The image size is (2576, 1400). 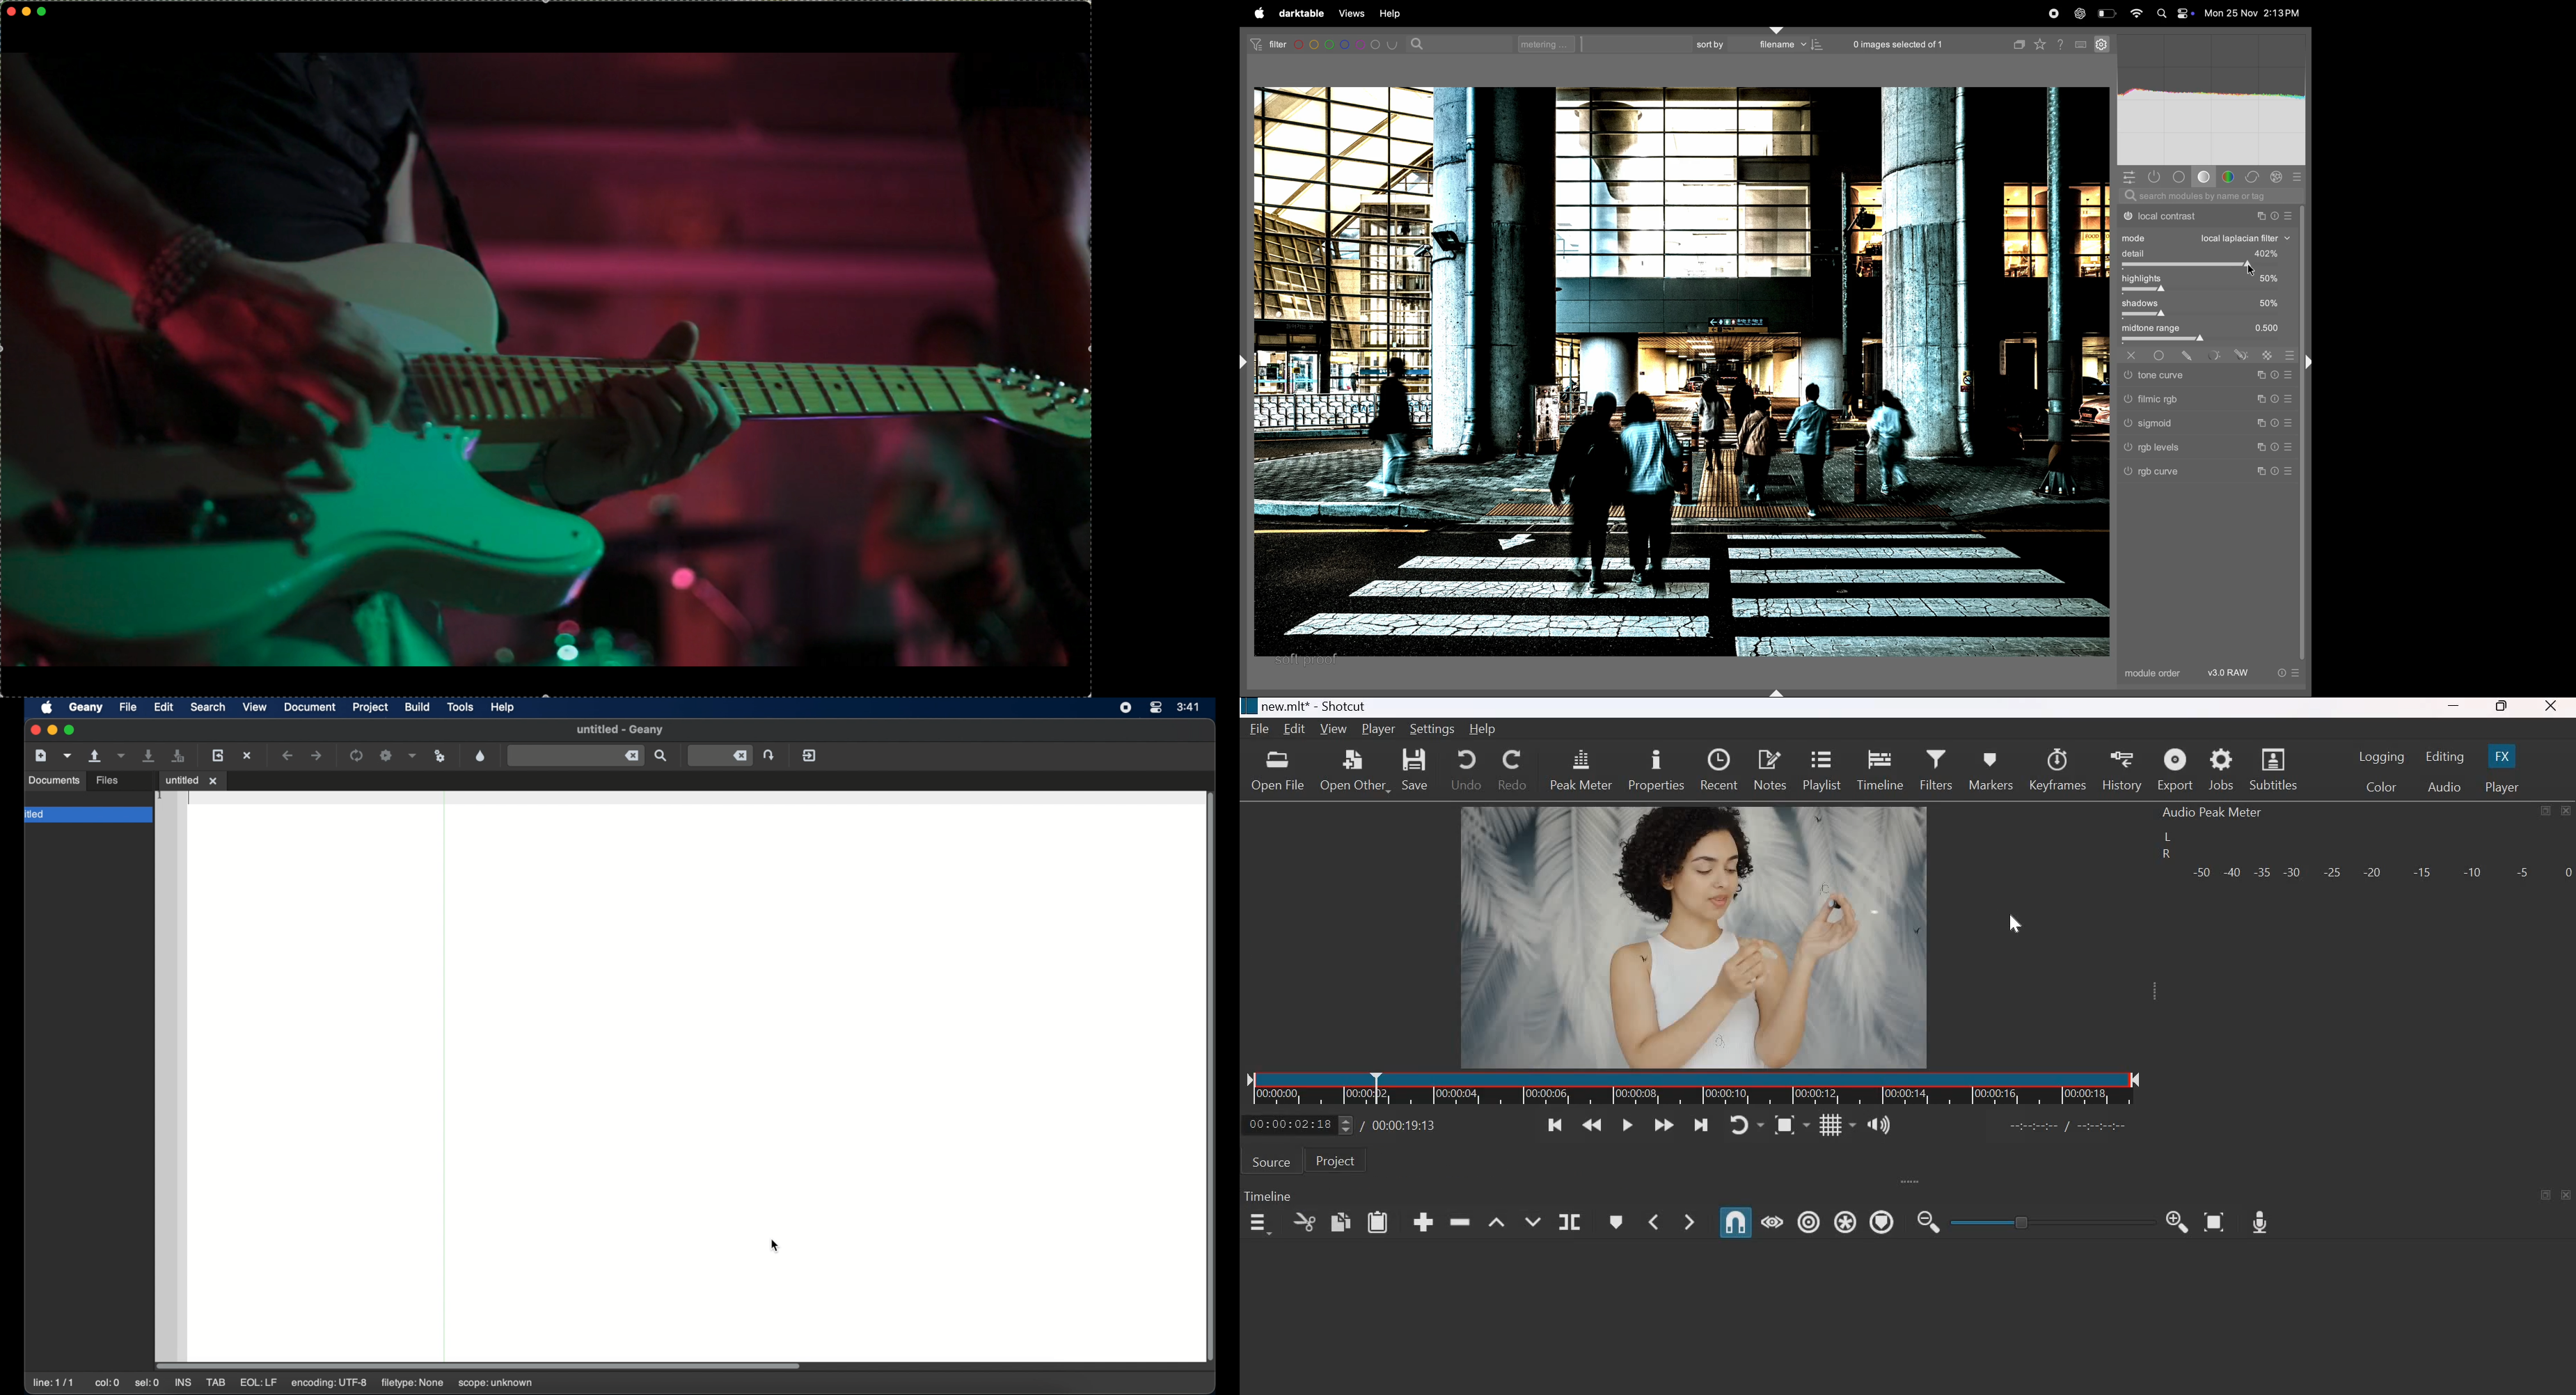 What do you see at coordinates (1247, 361) in the screenshot?
I see `shift+ctrl+l` at bounding box center [1247, 361].